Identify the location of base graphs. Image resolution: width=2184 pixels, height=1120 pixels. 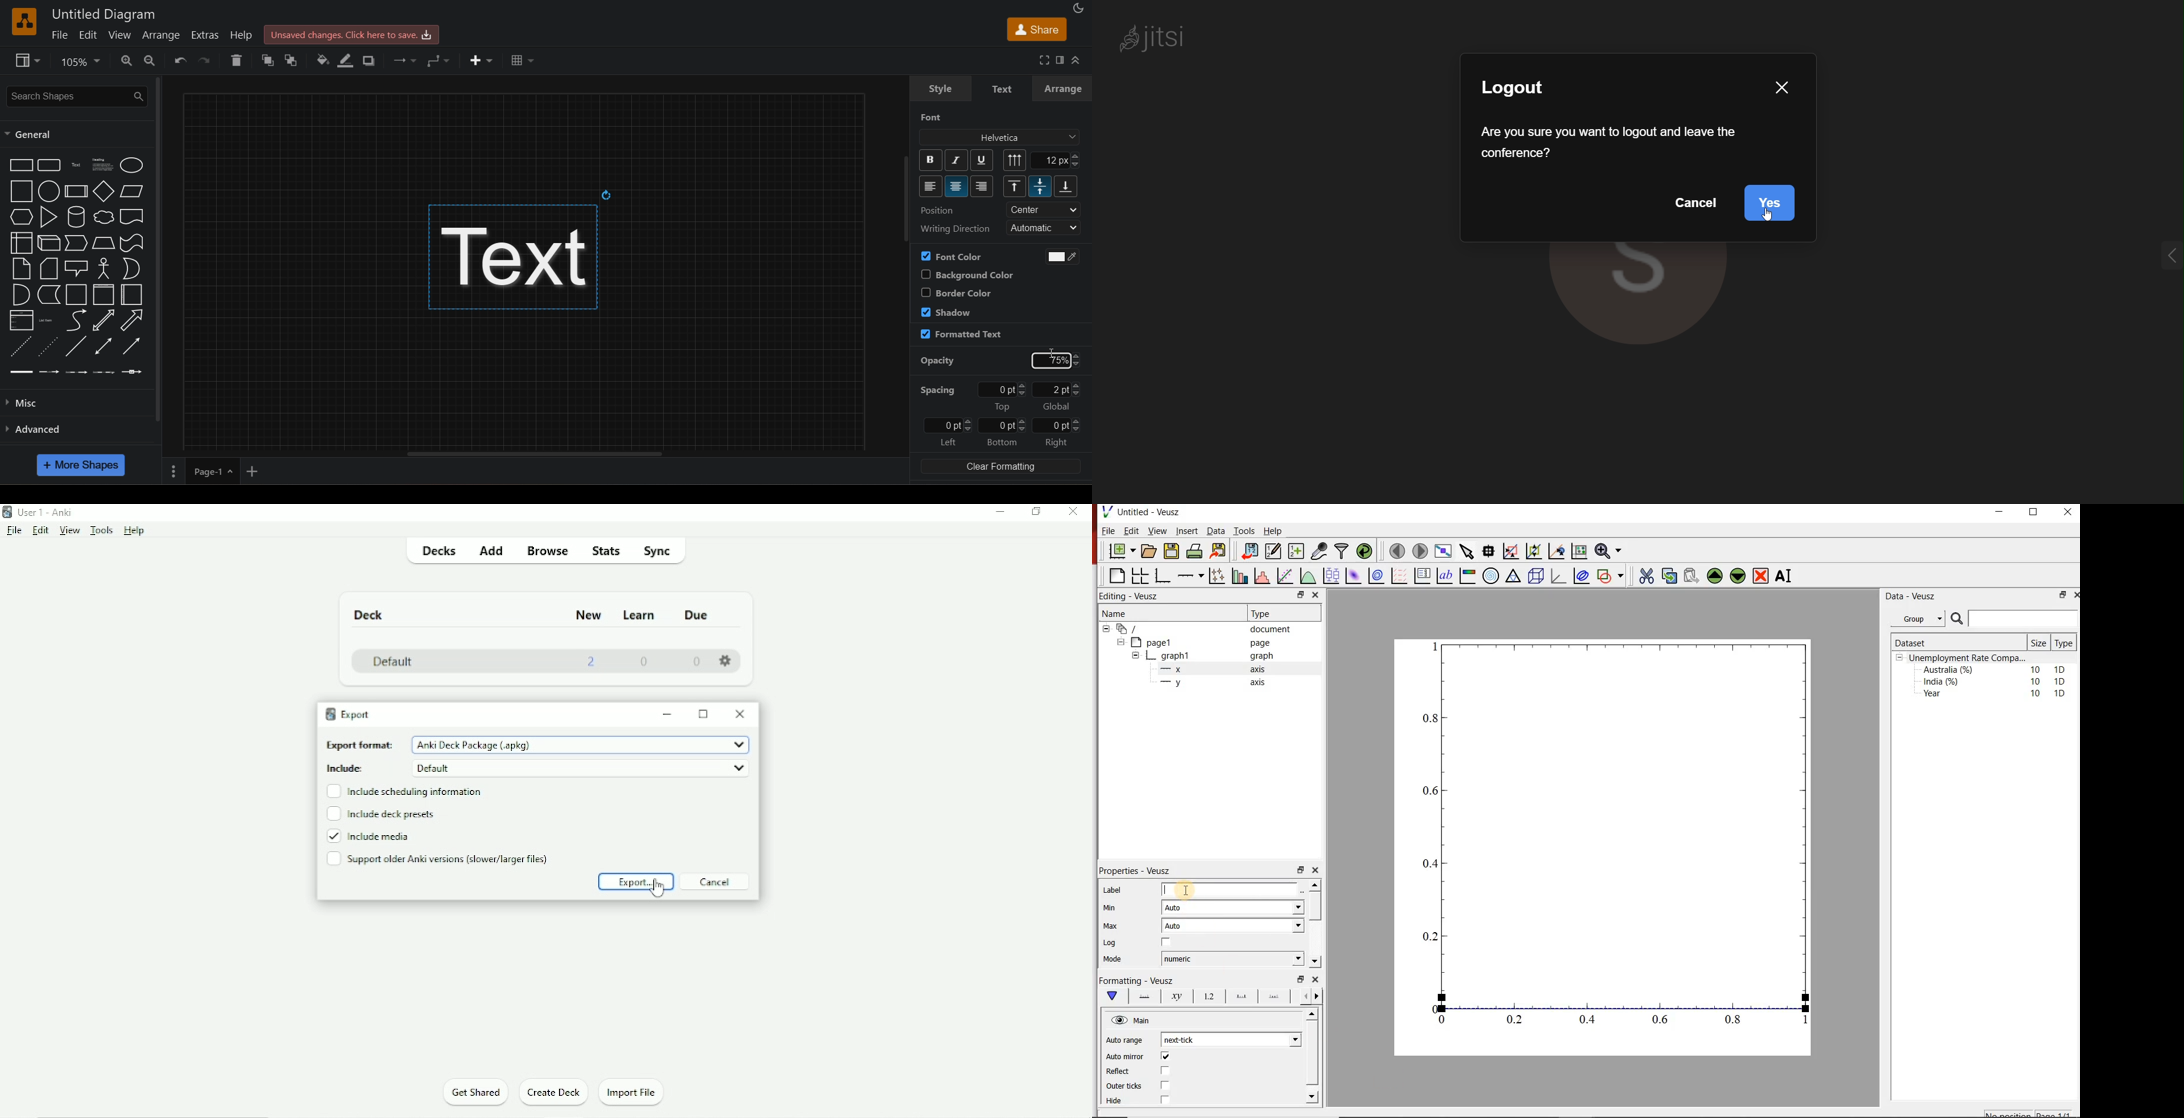
(1163, 576).